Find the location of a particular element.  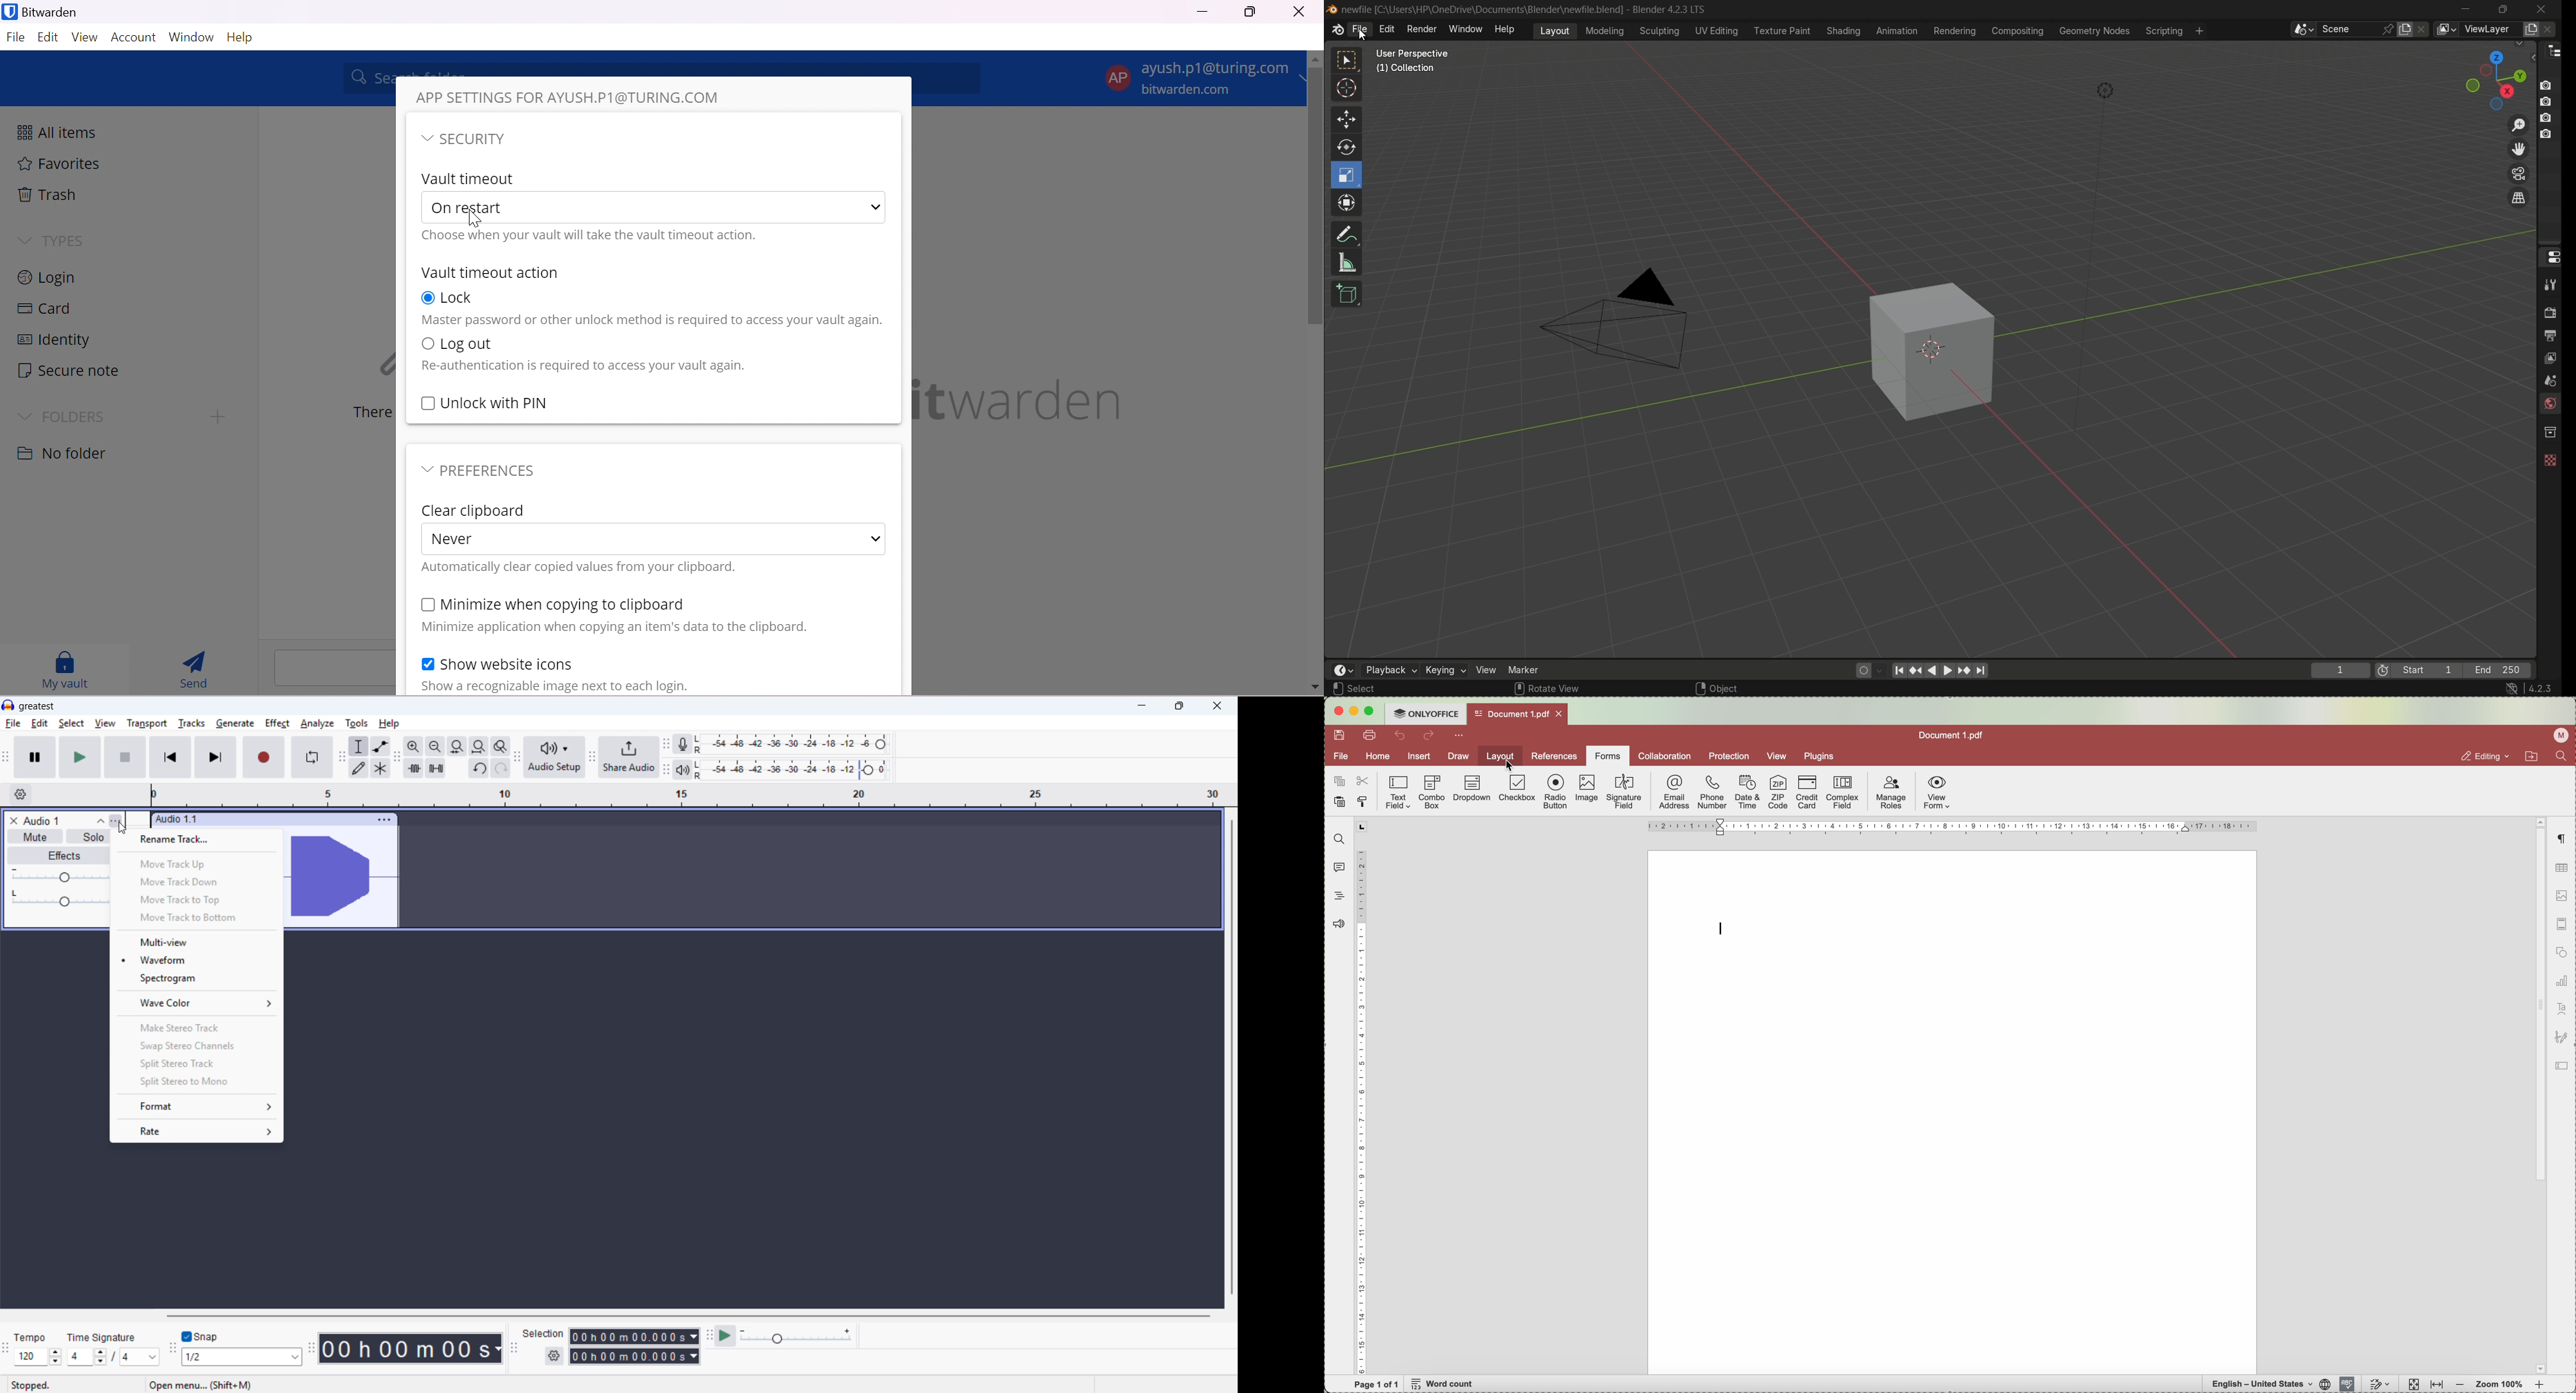

Cursor is located at coordinates (1363, 34).